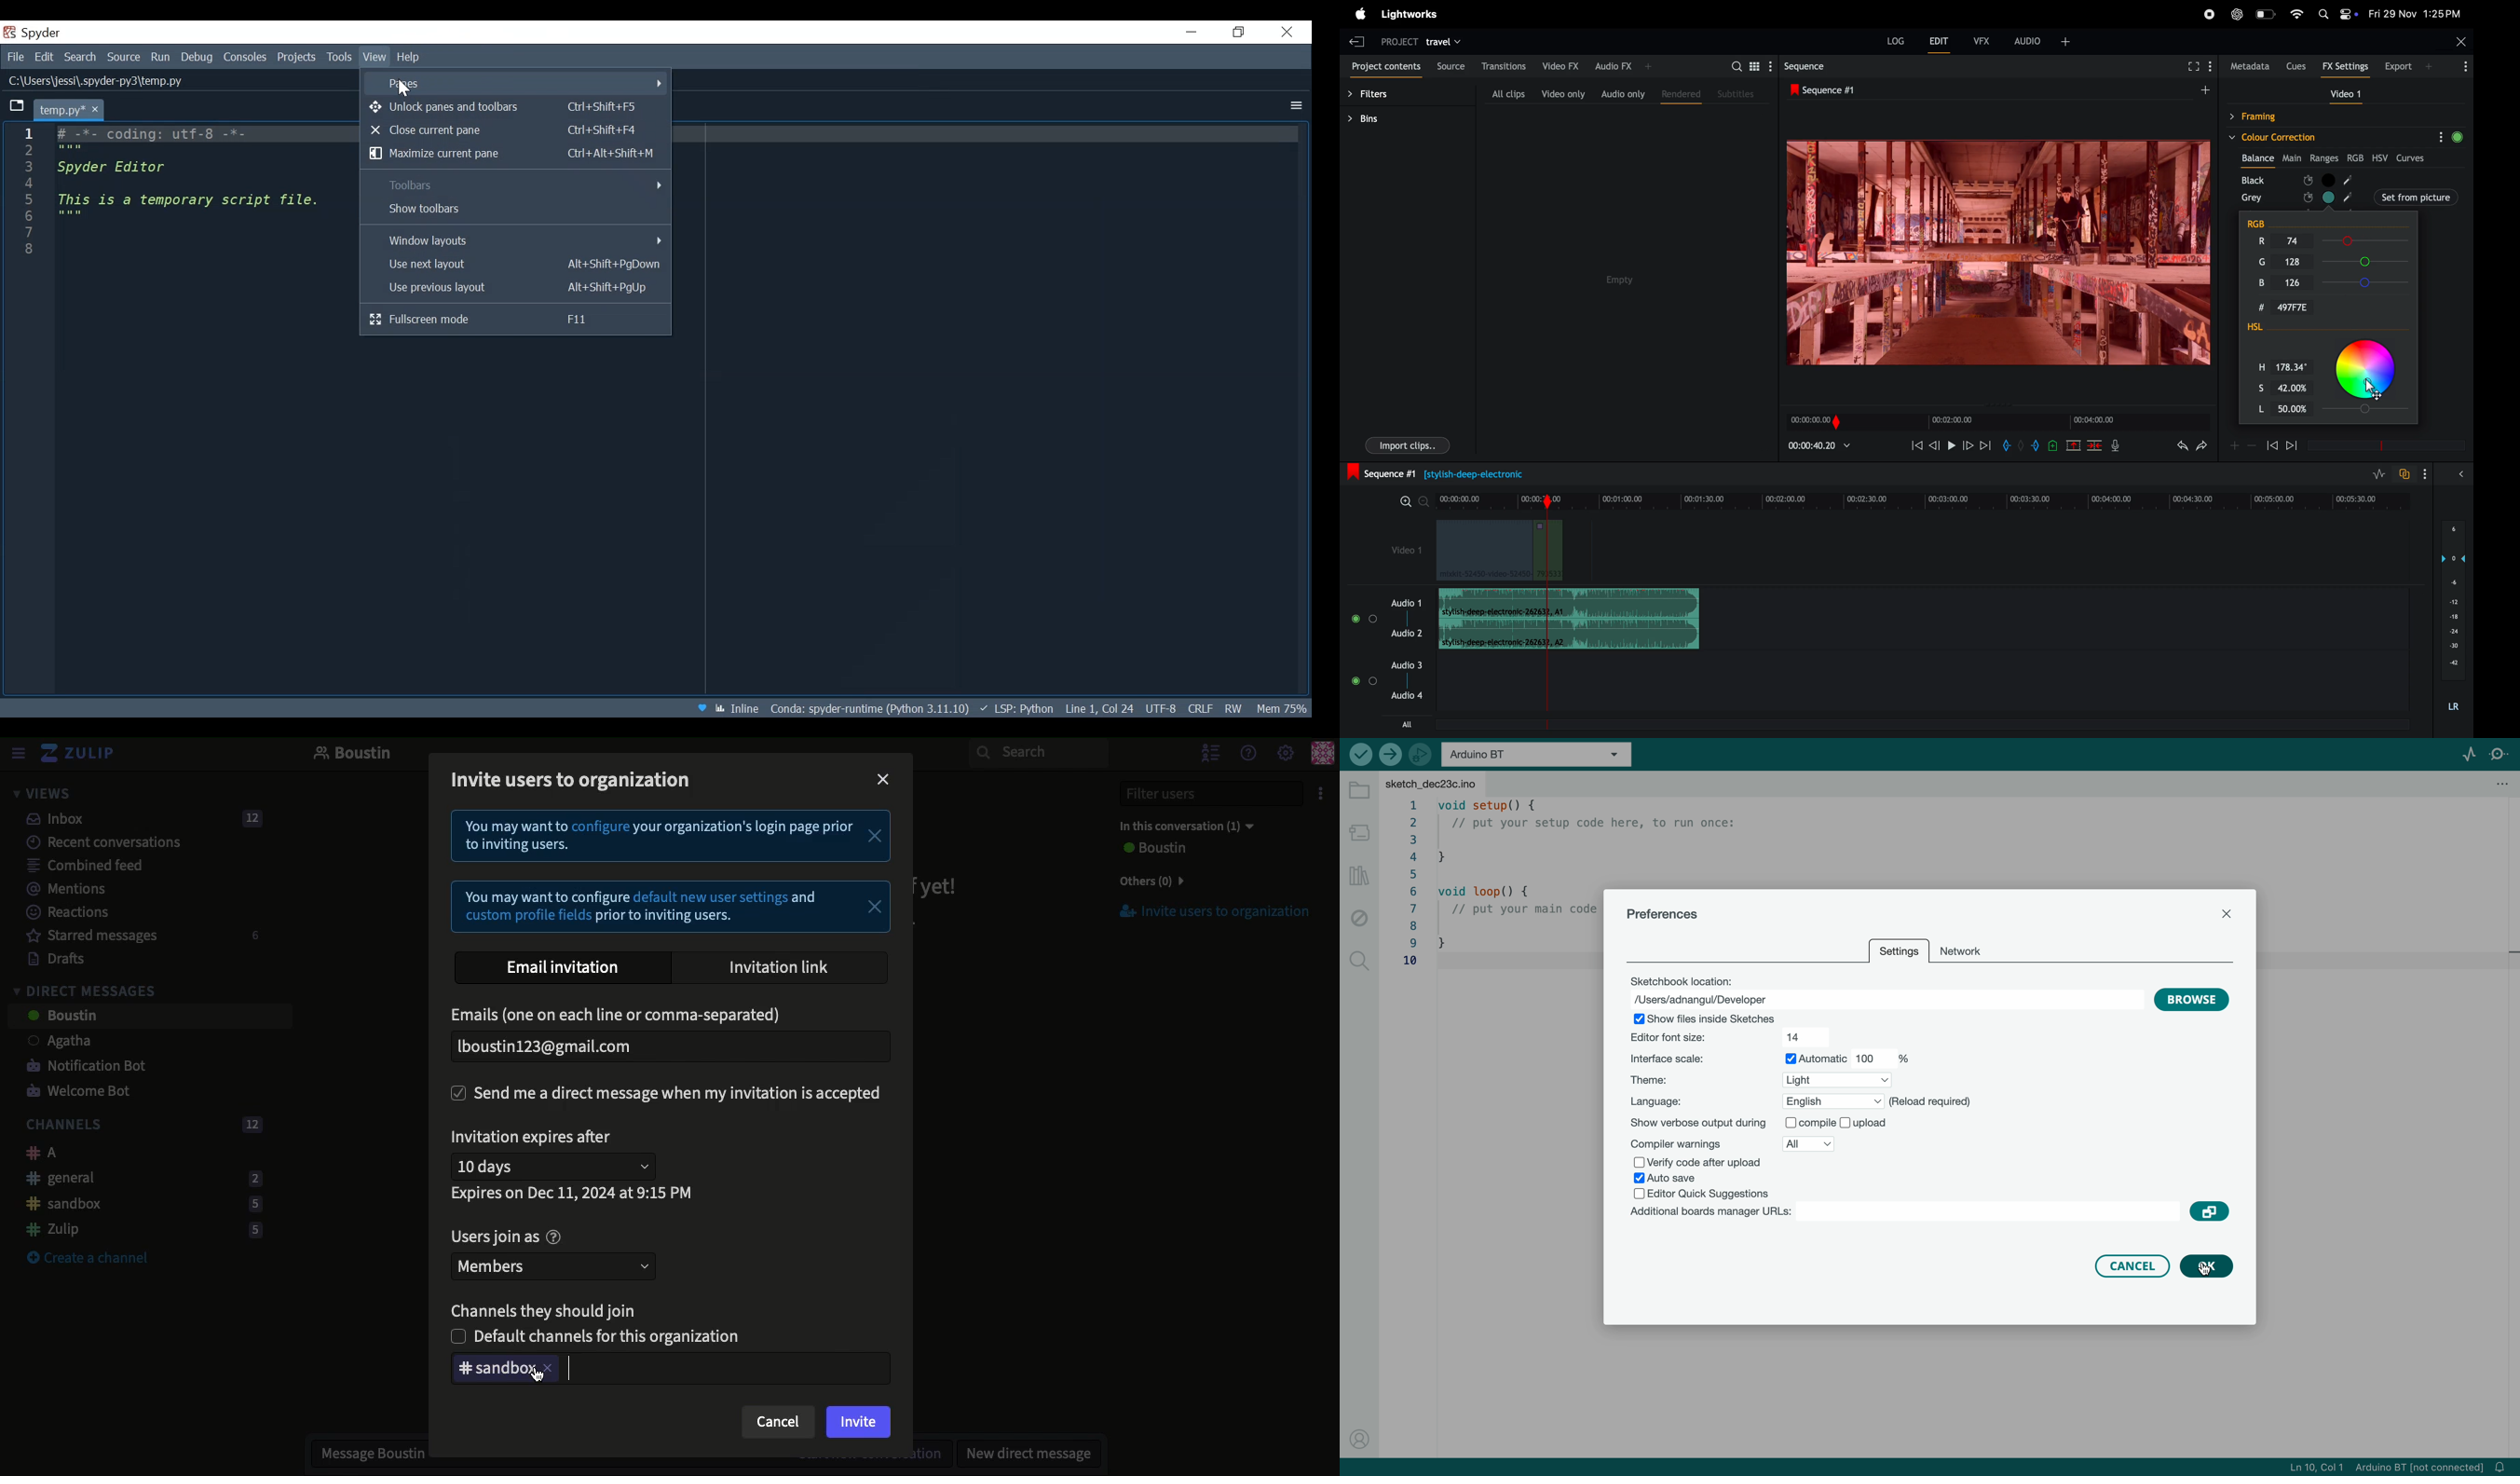  Describe the element at coordinates (859, 1424) in the screenshot. I see `Invite` at that location.